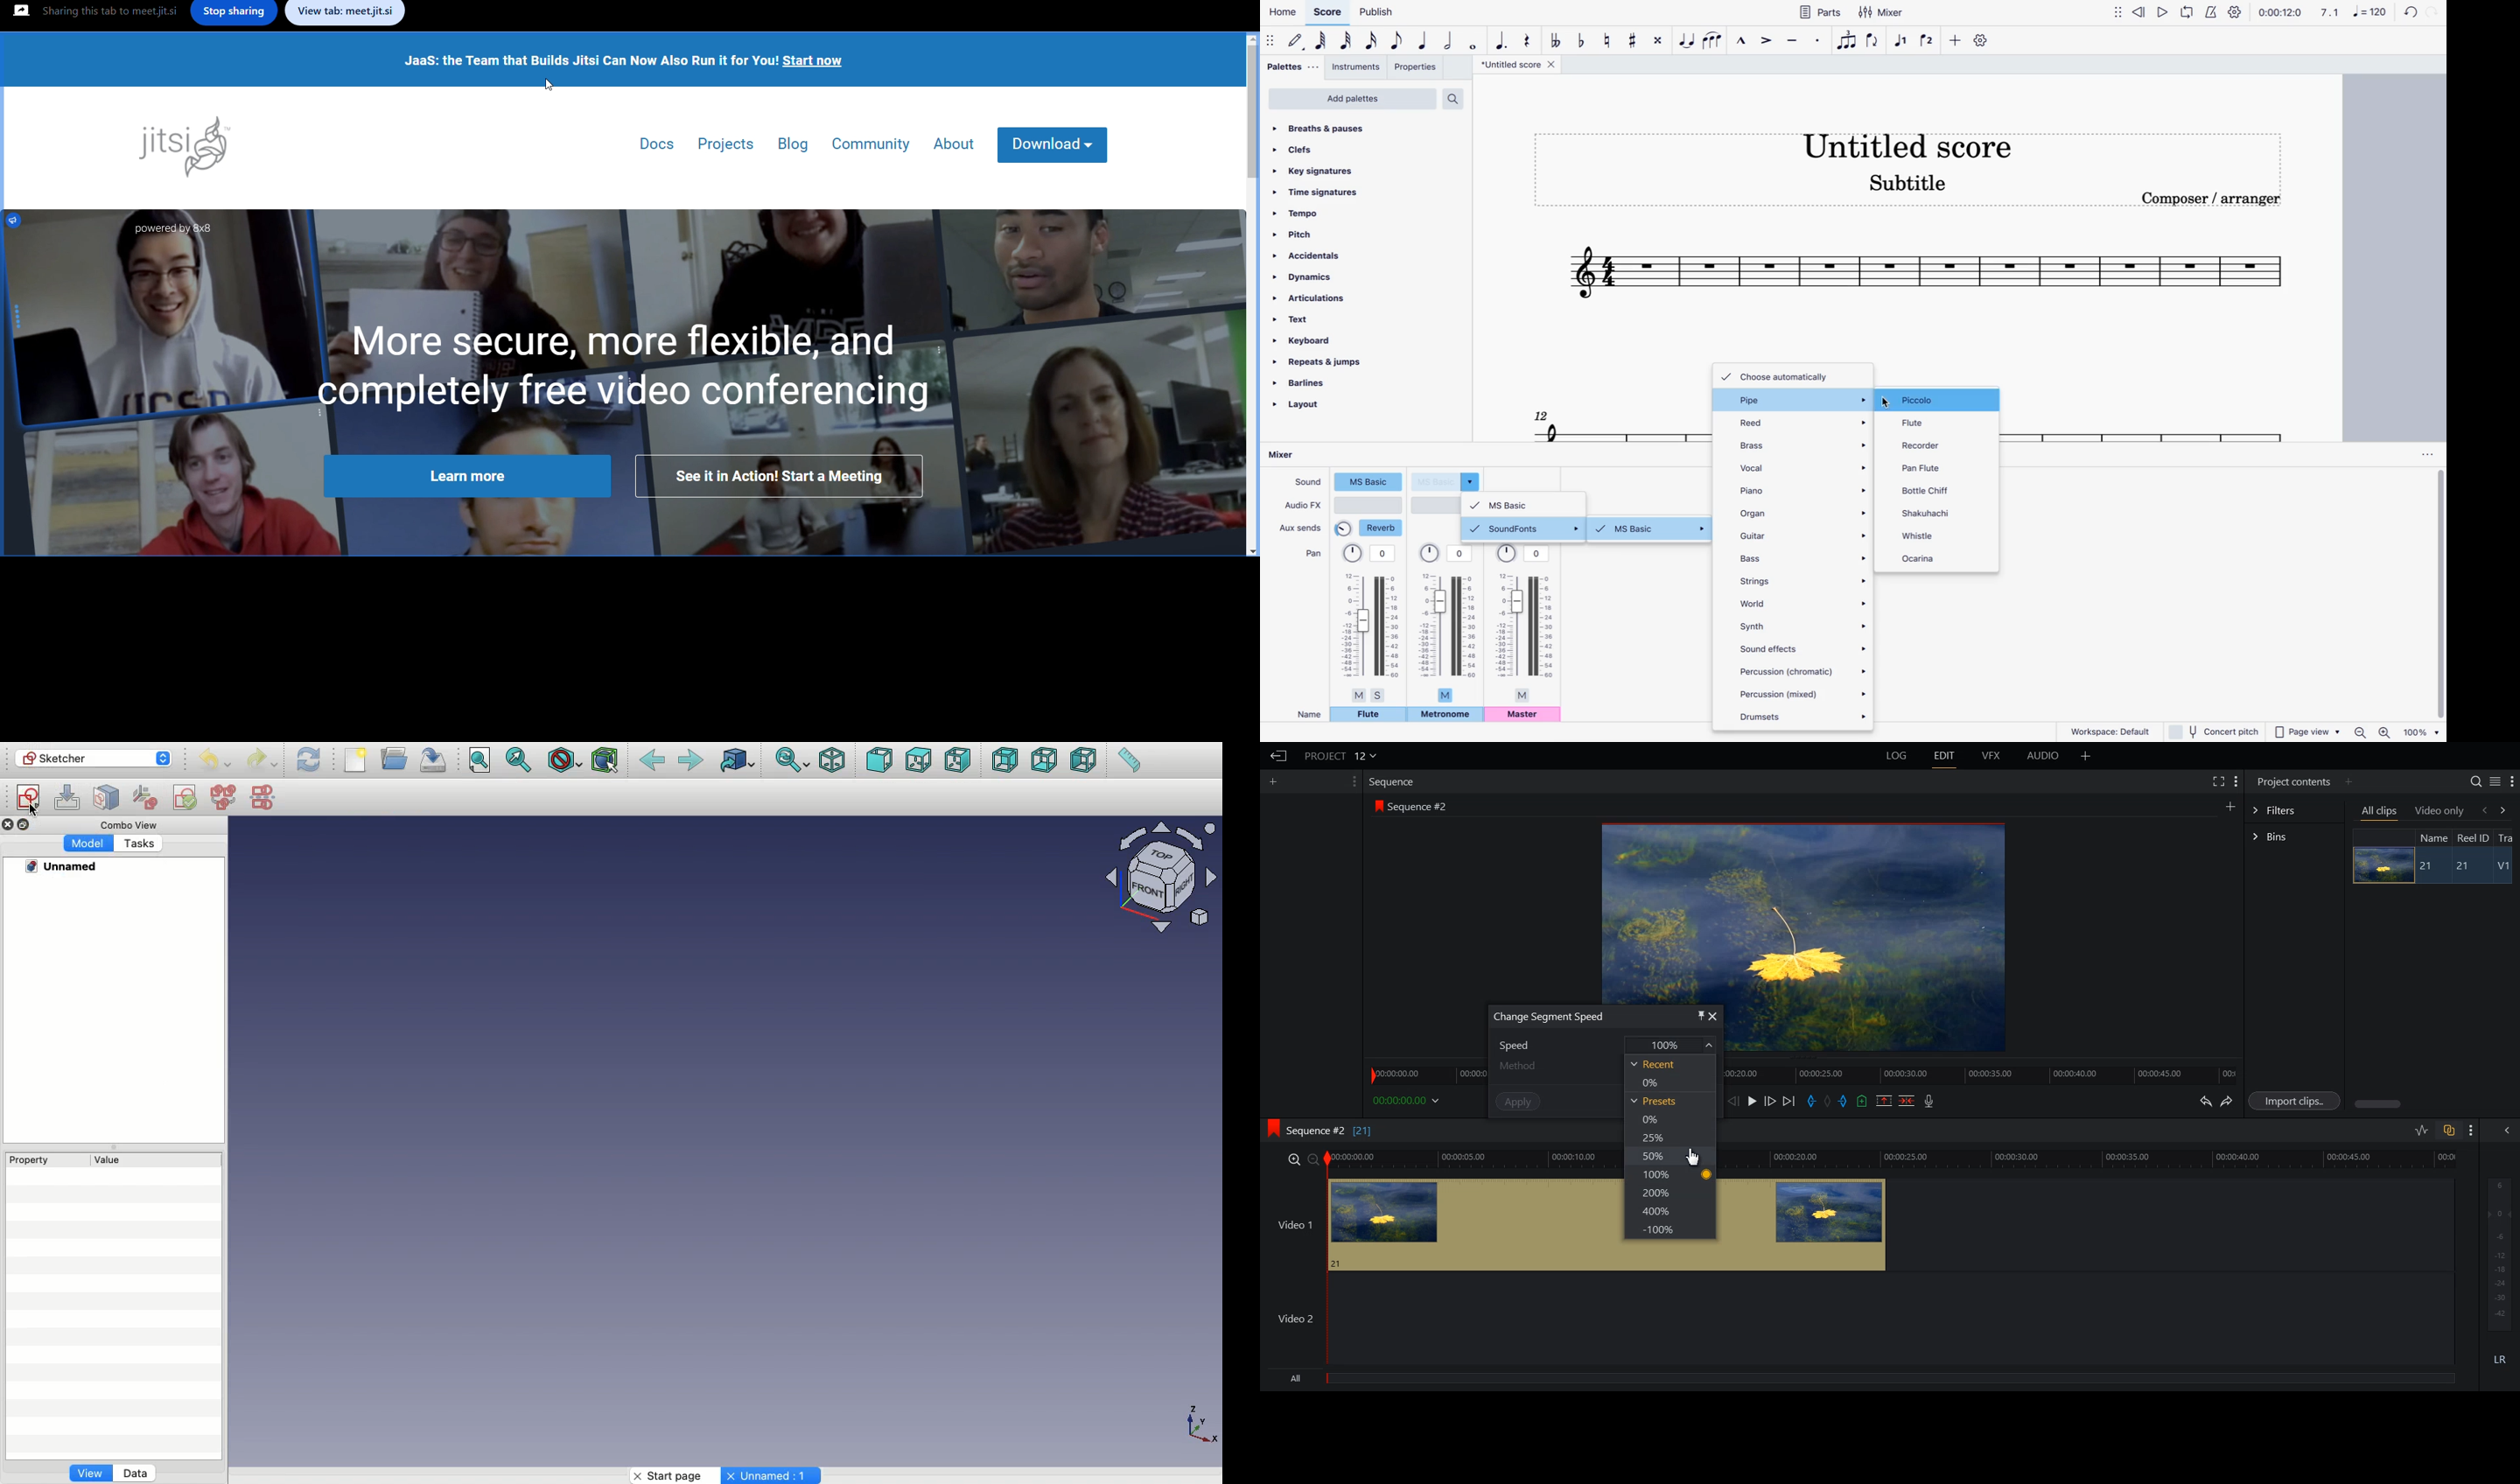  Describe the element at coordinates (1944, 559) in the screenshot. I see `ocarina` at that location.